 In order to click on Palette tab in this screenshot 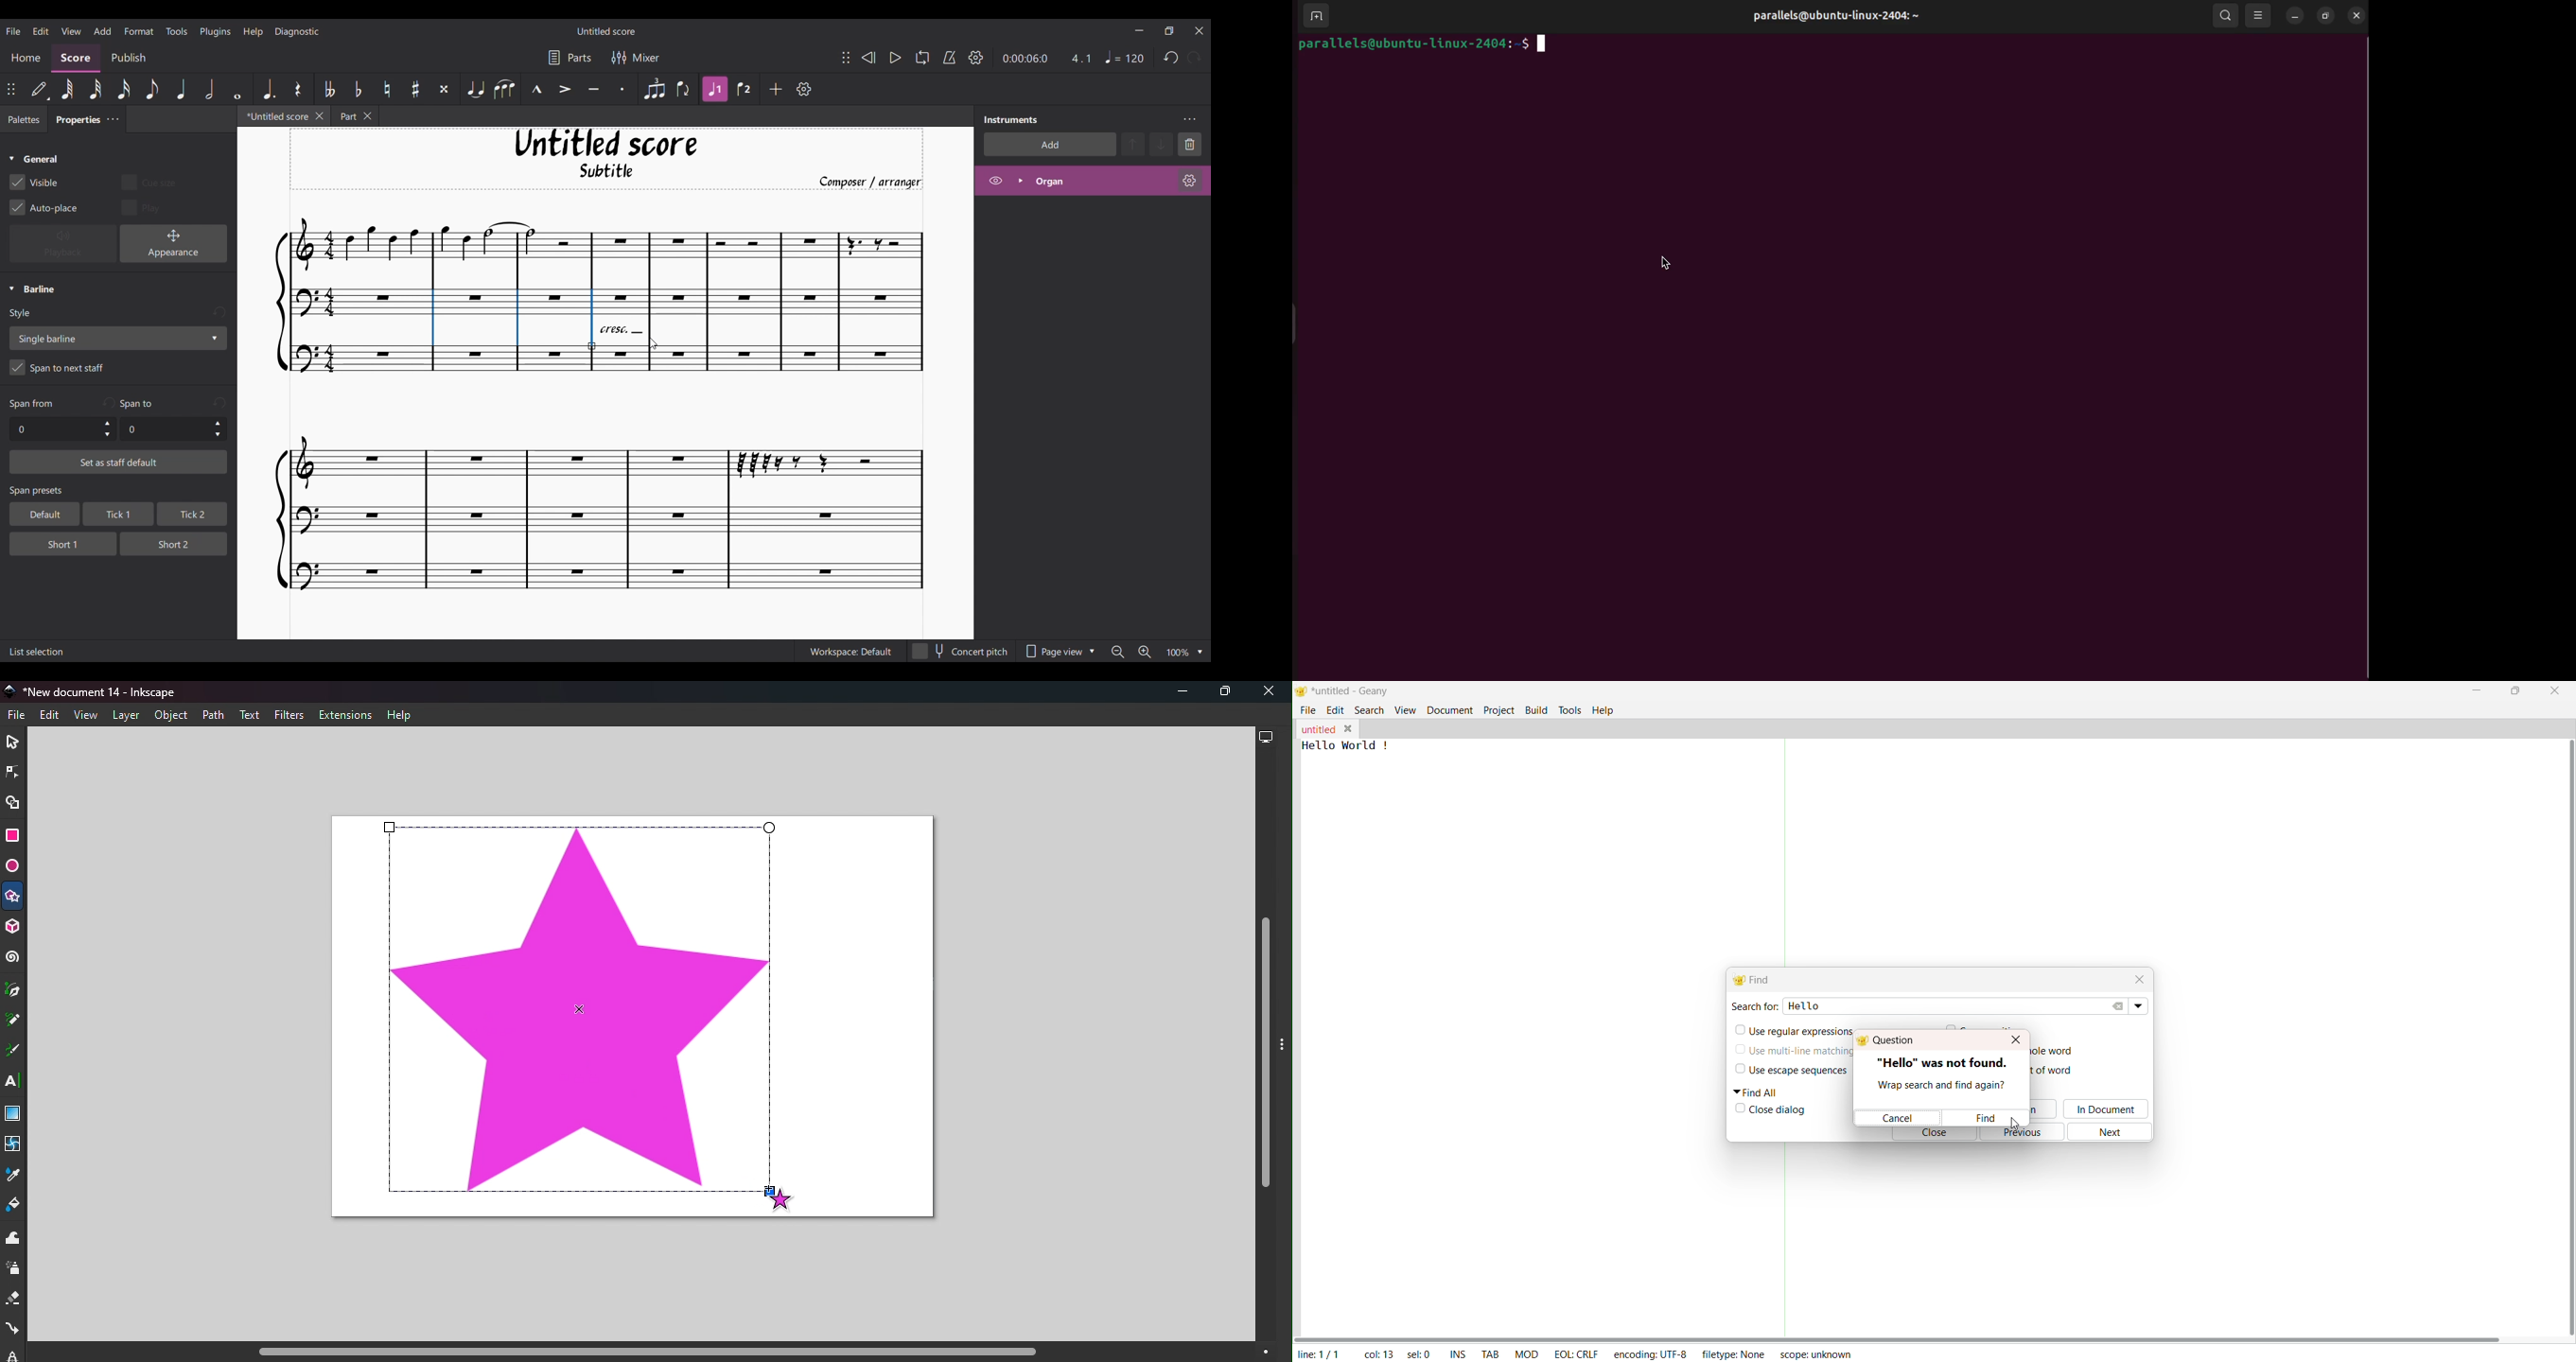, I will do `click(22, 120)`.